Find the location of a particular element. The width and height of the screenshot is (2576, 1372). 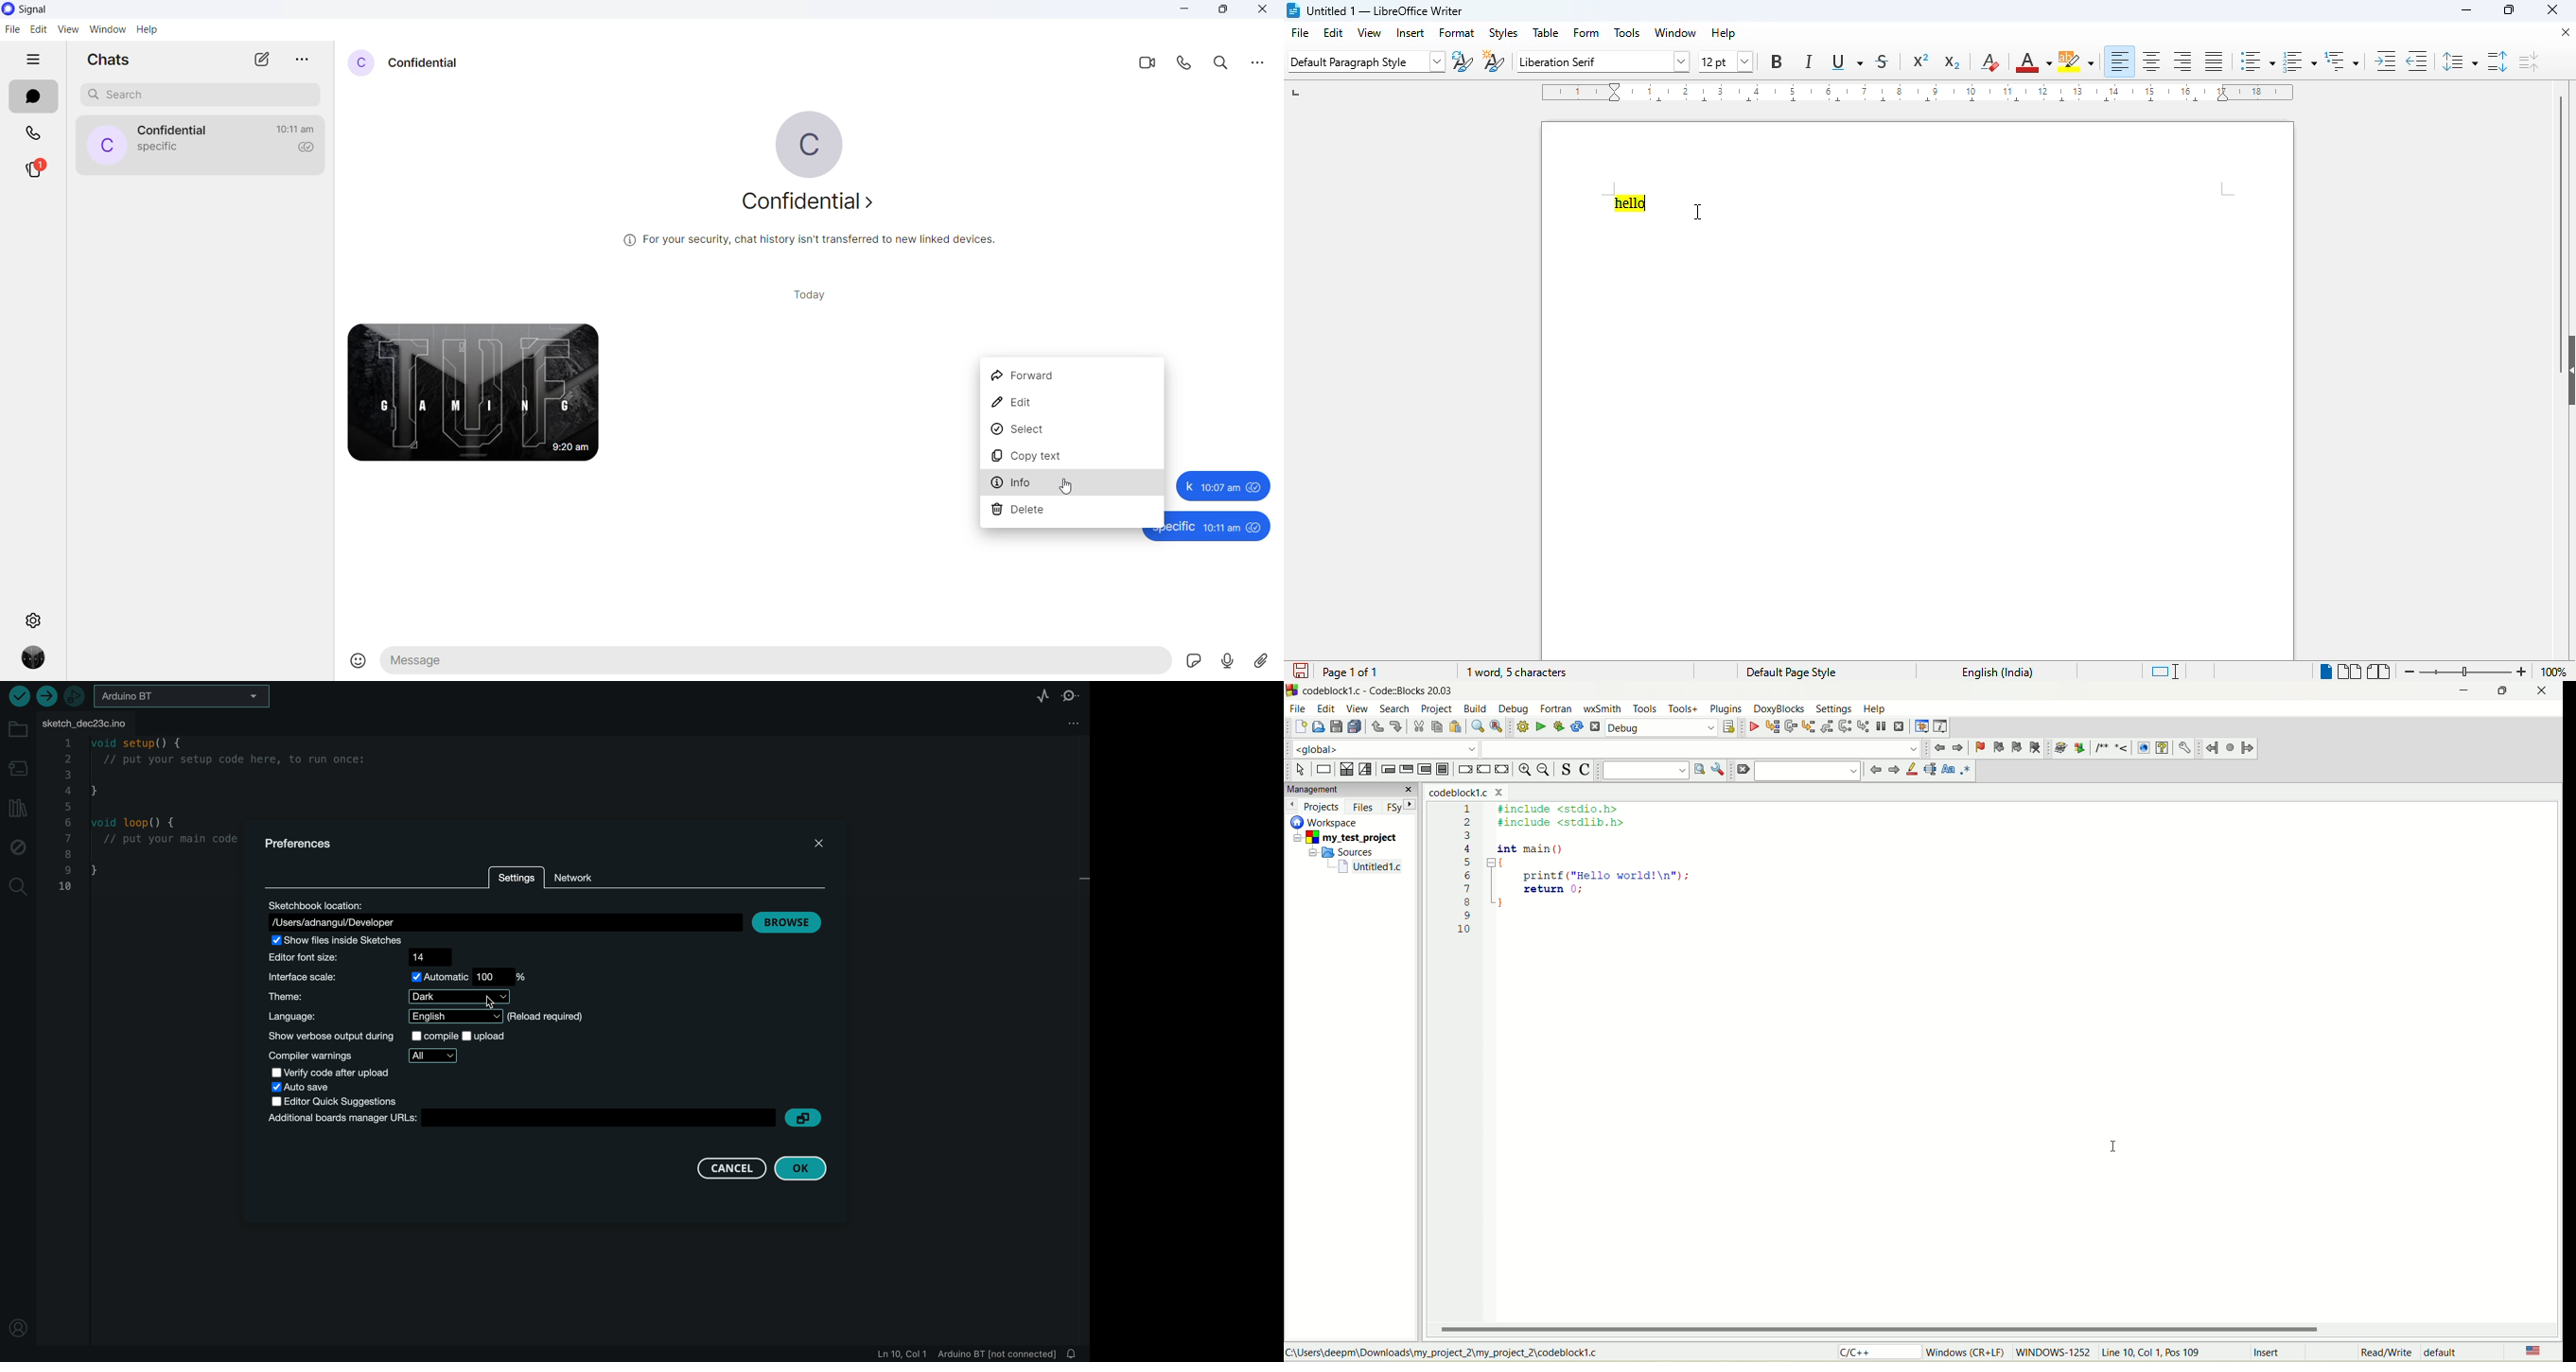

window is located at coordinates (1675, 33).